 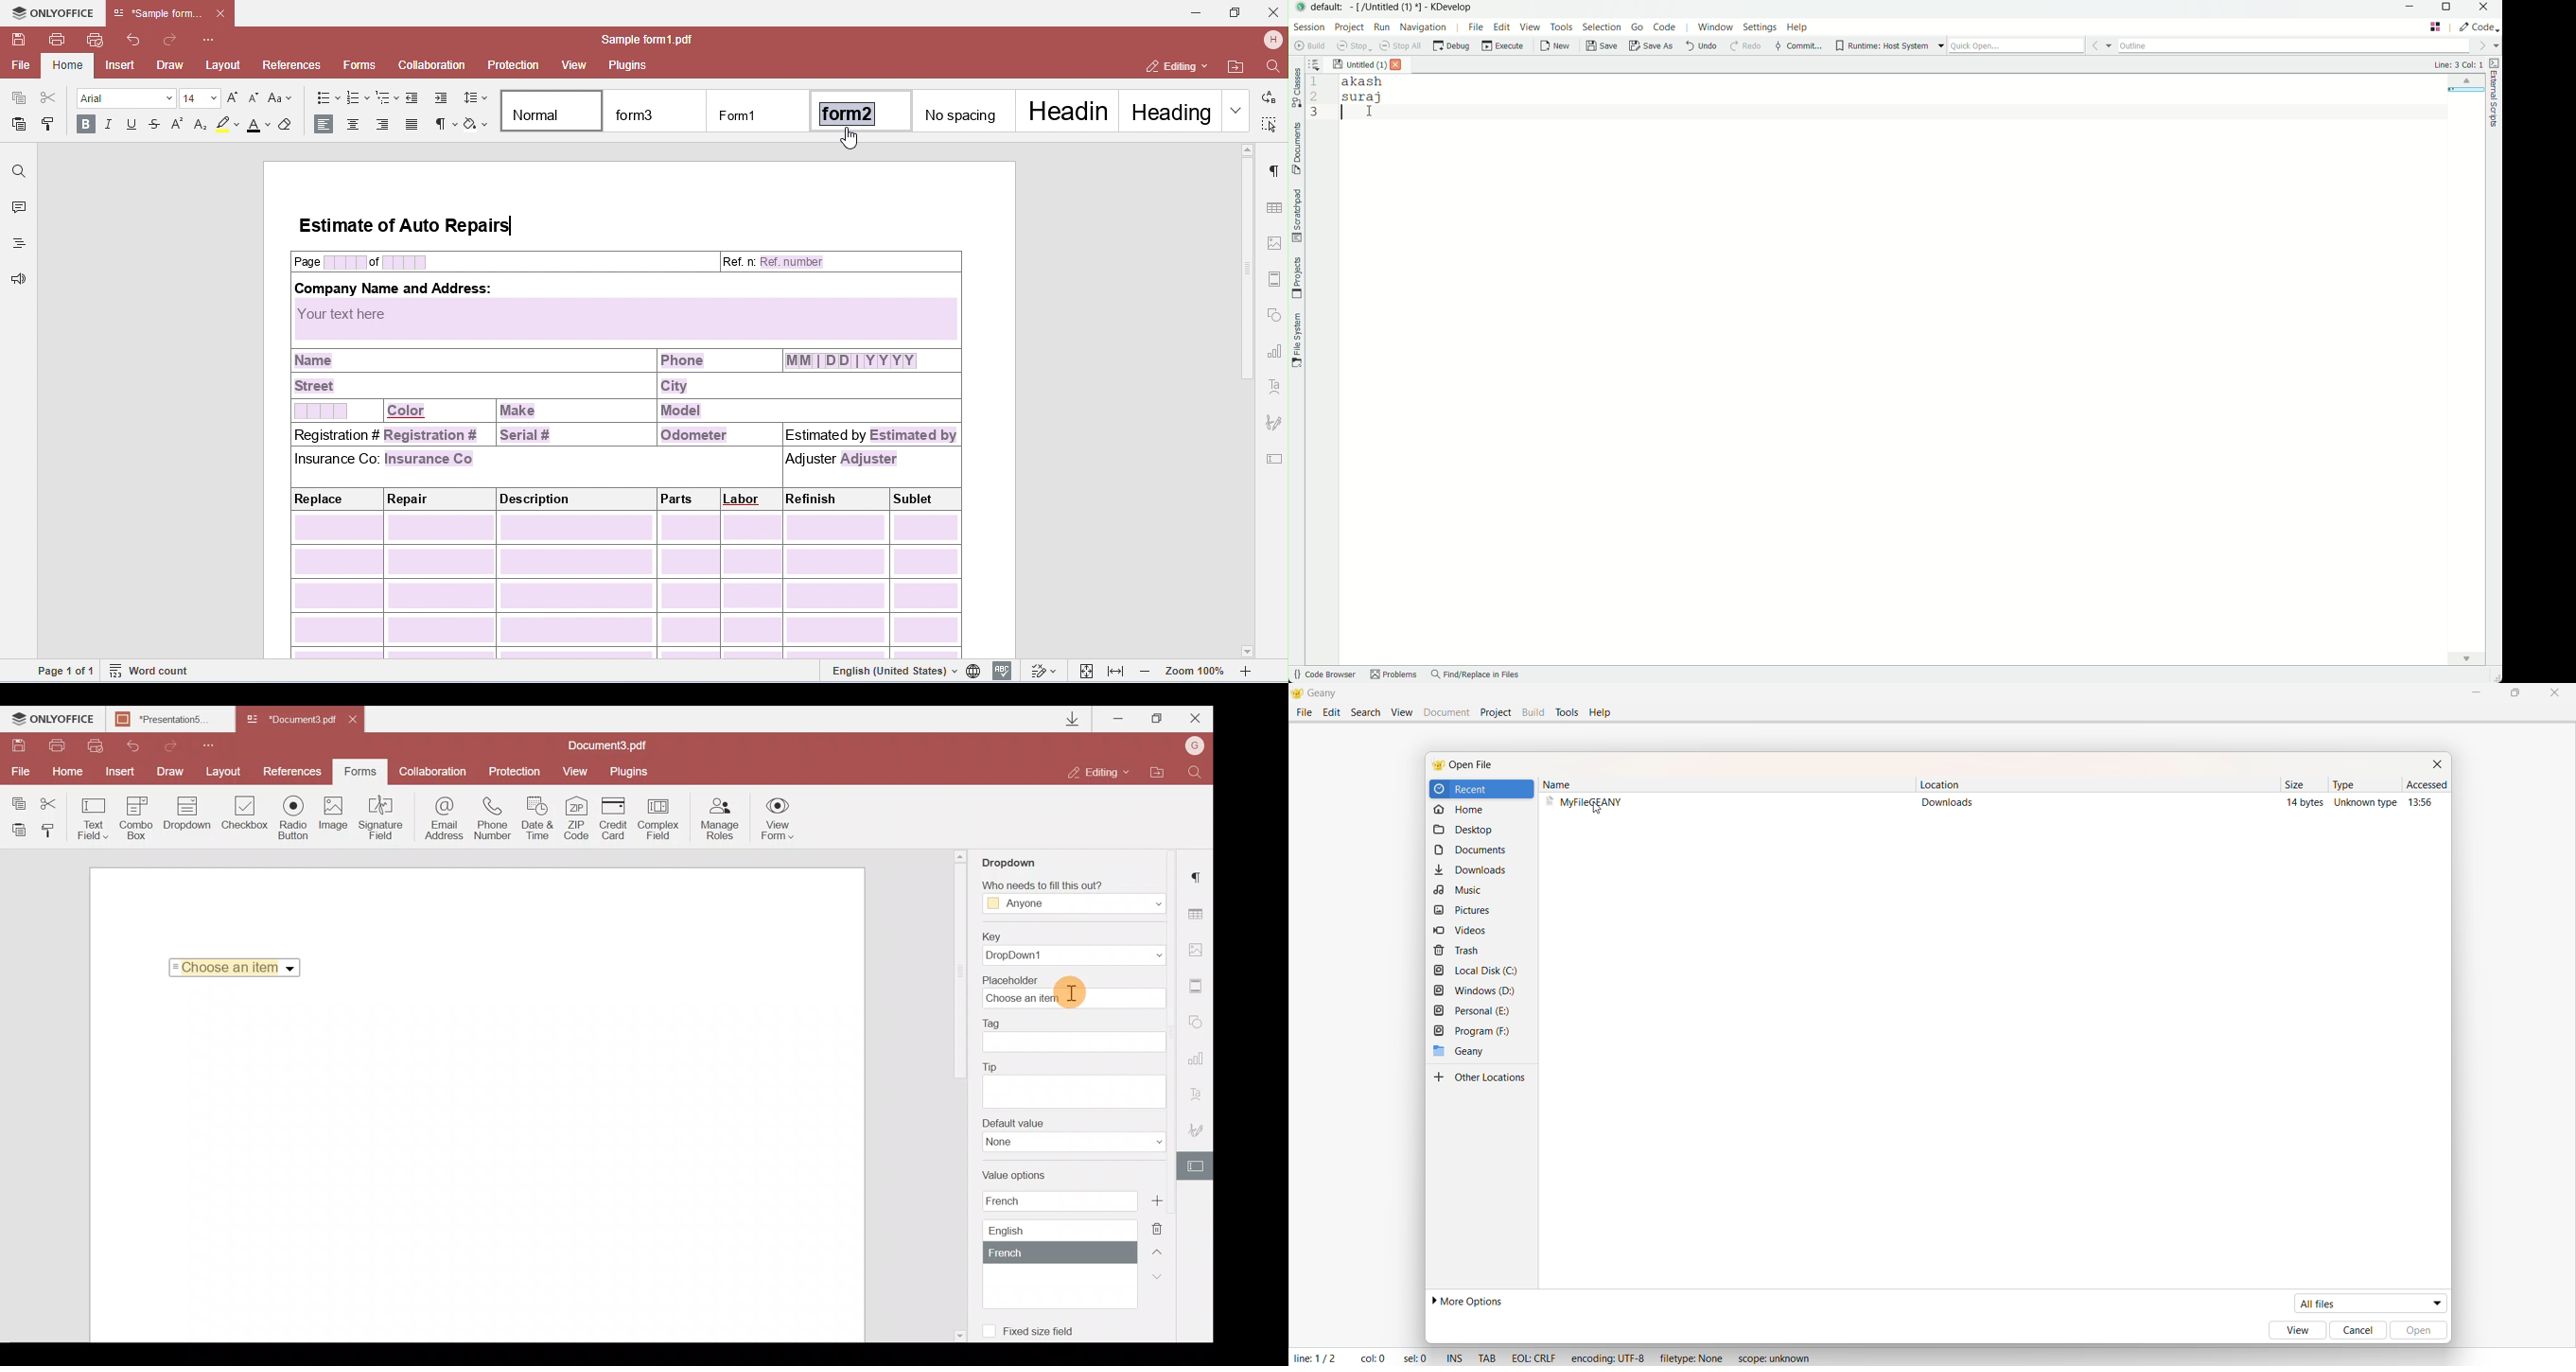 What do you see at coordinates (1078, 991) in the screenshot?
I see `Placeholder` at bounding box center [1078, 991].